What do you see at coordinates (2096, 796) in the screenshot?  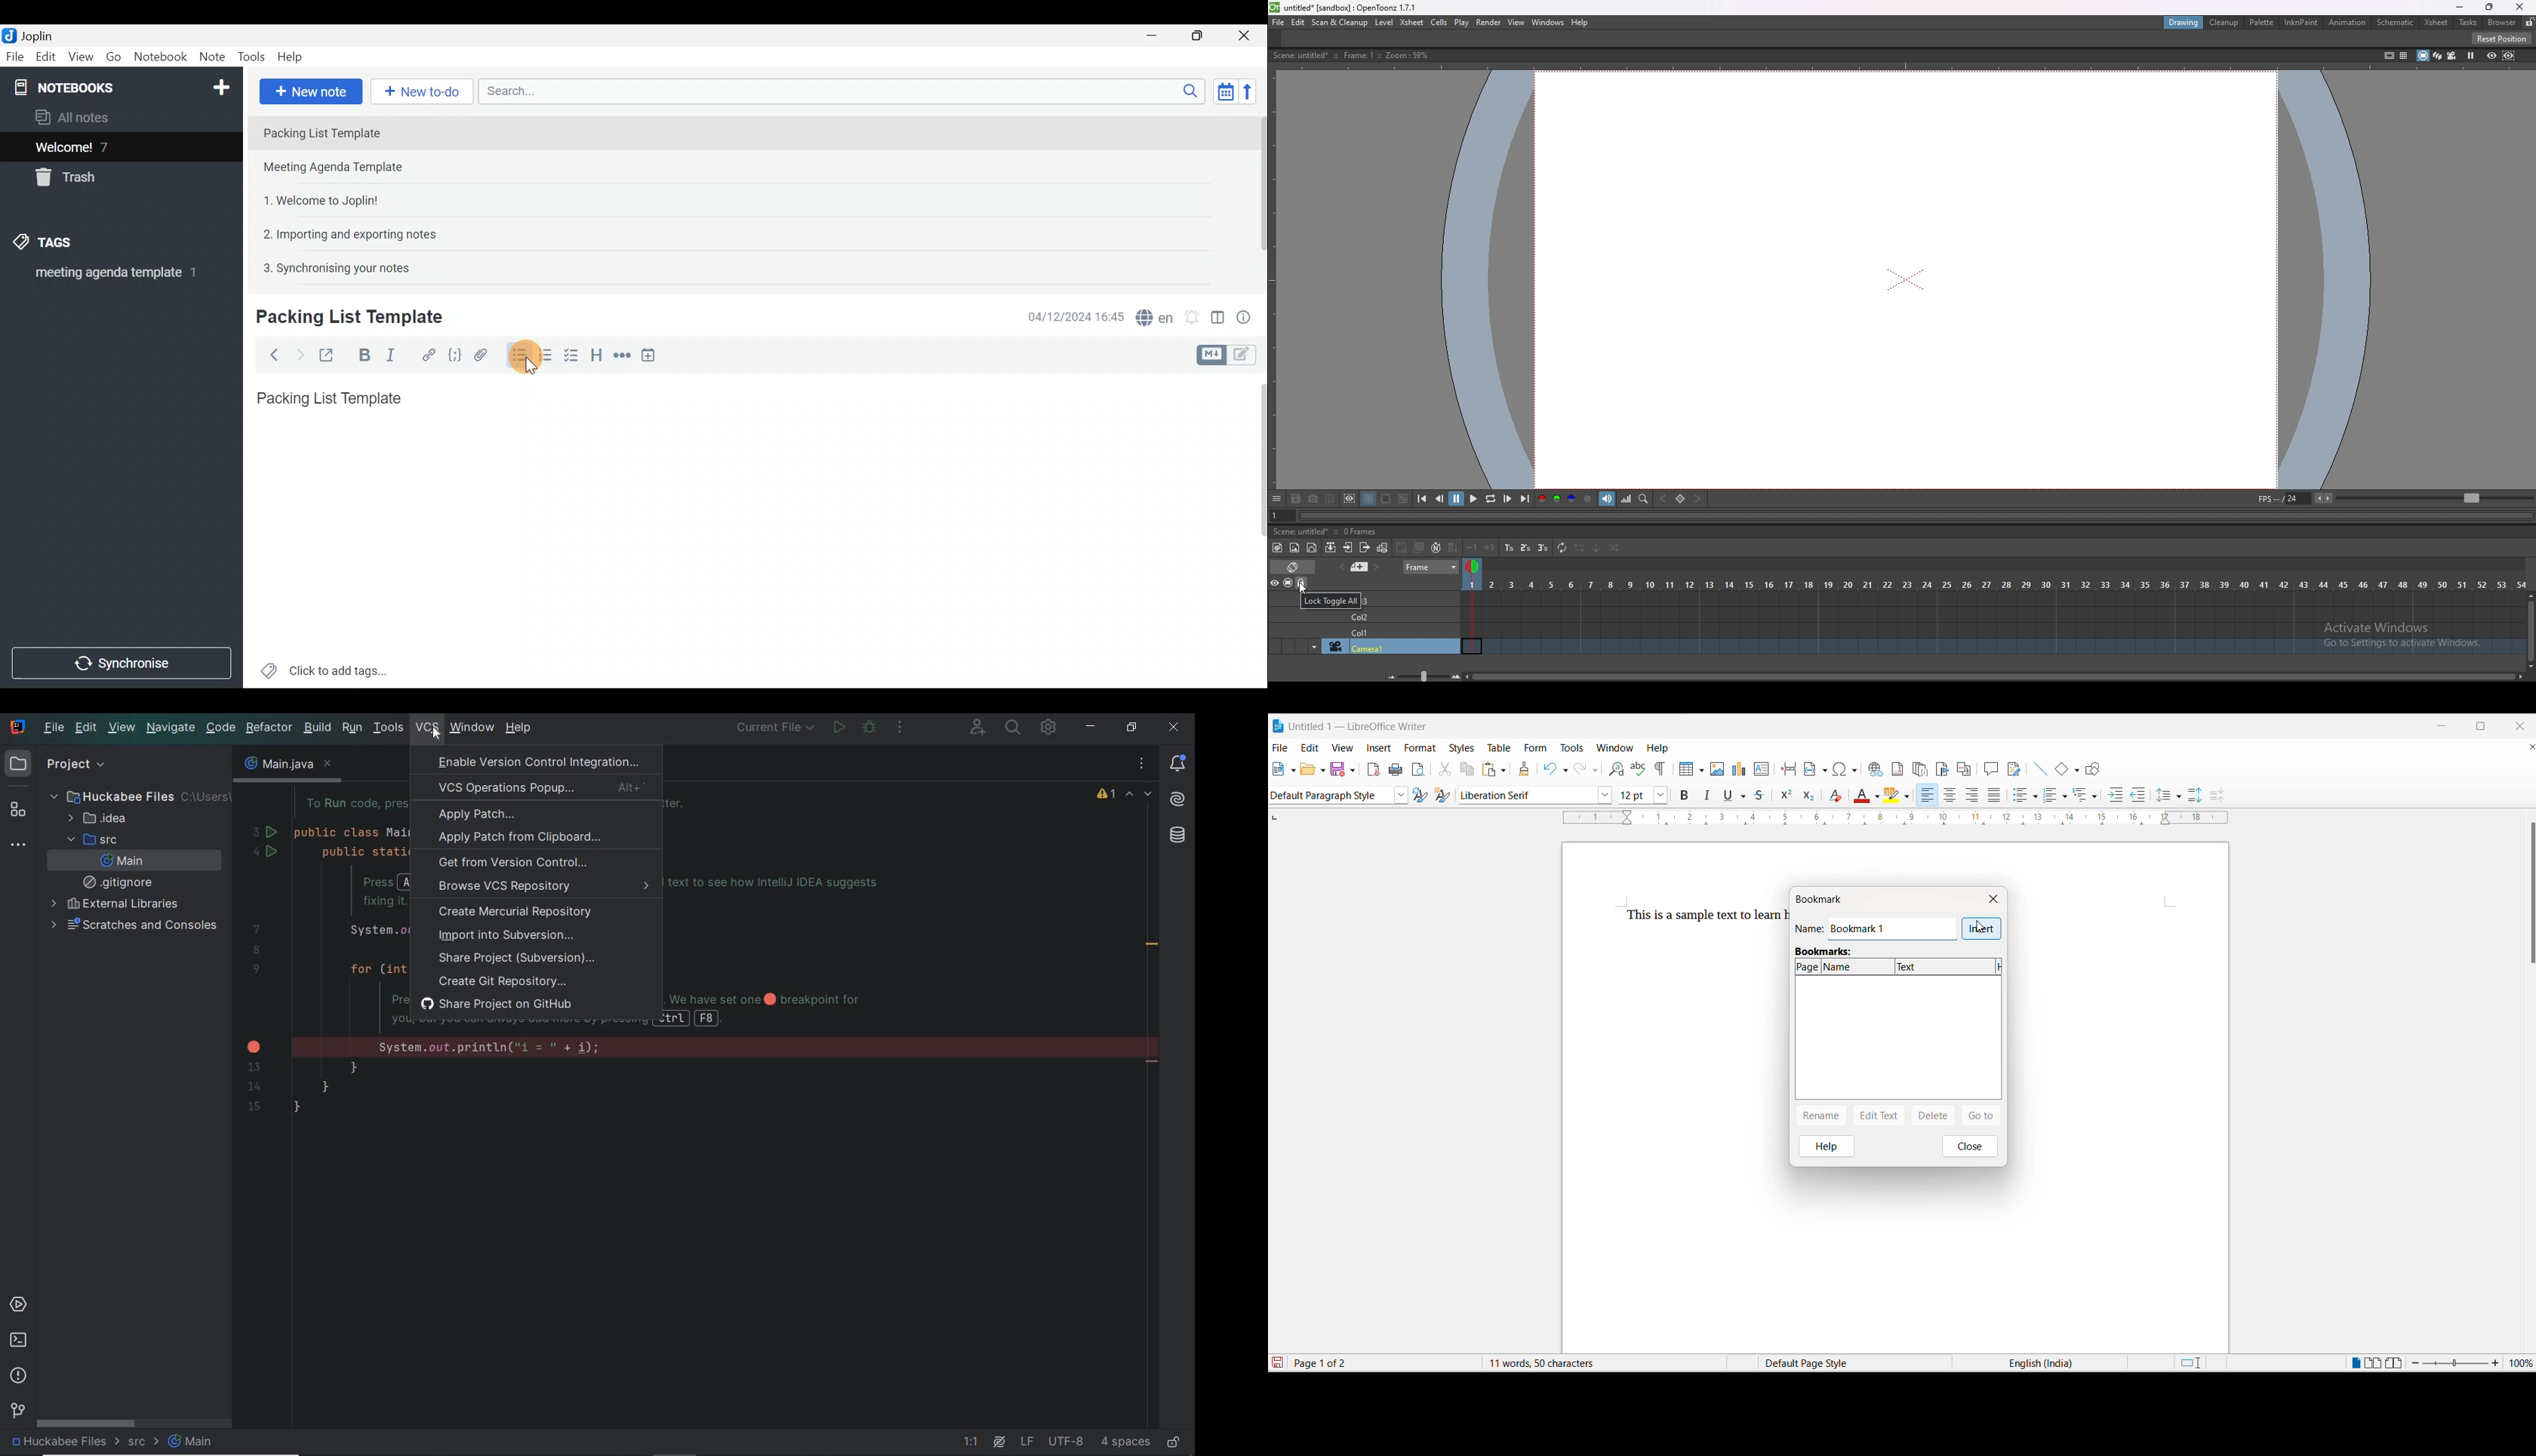 I see `outline format options` at bounding box center [2096, 796].